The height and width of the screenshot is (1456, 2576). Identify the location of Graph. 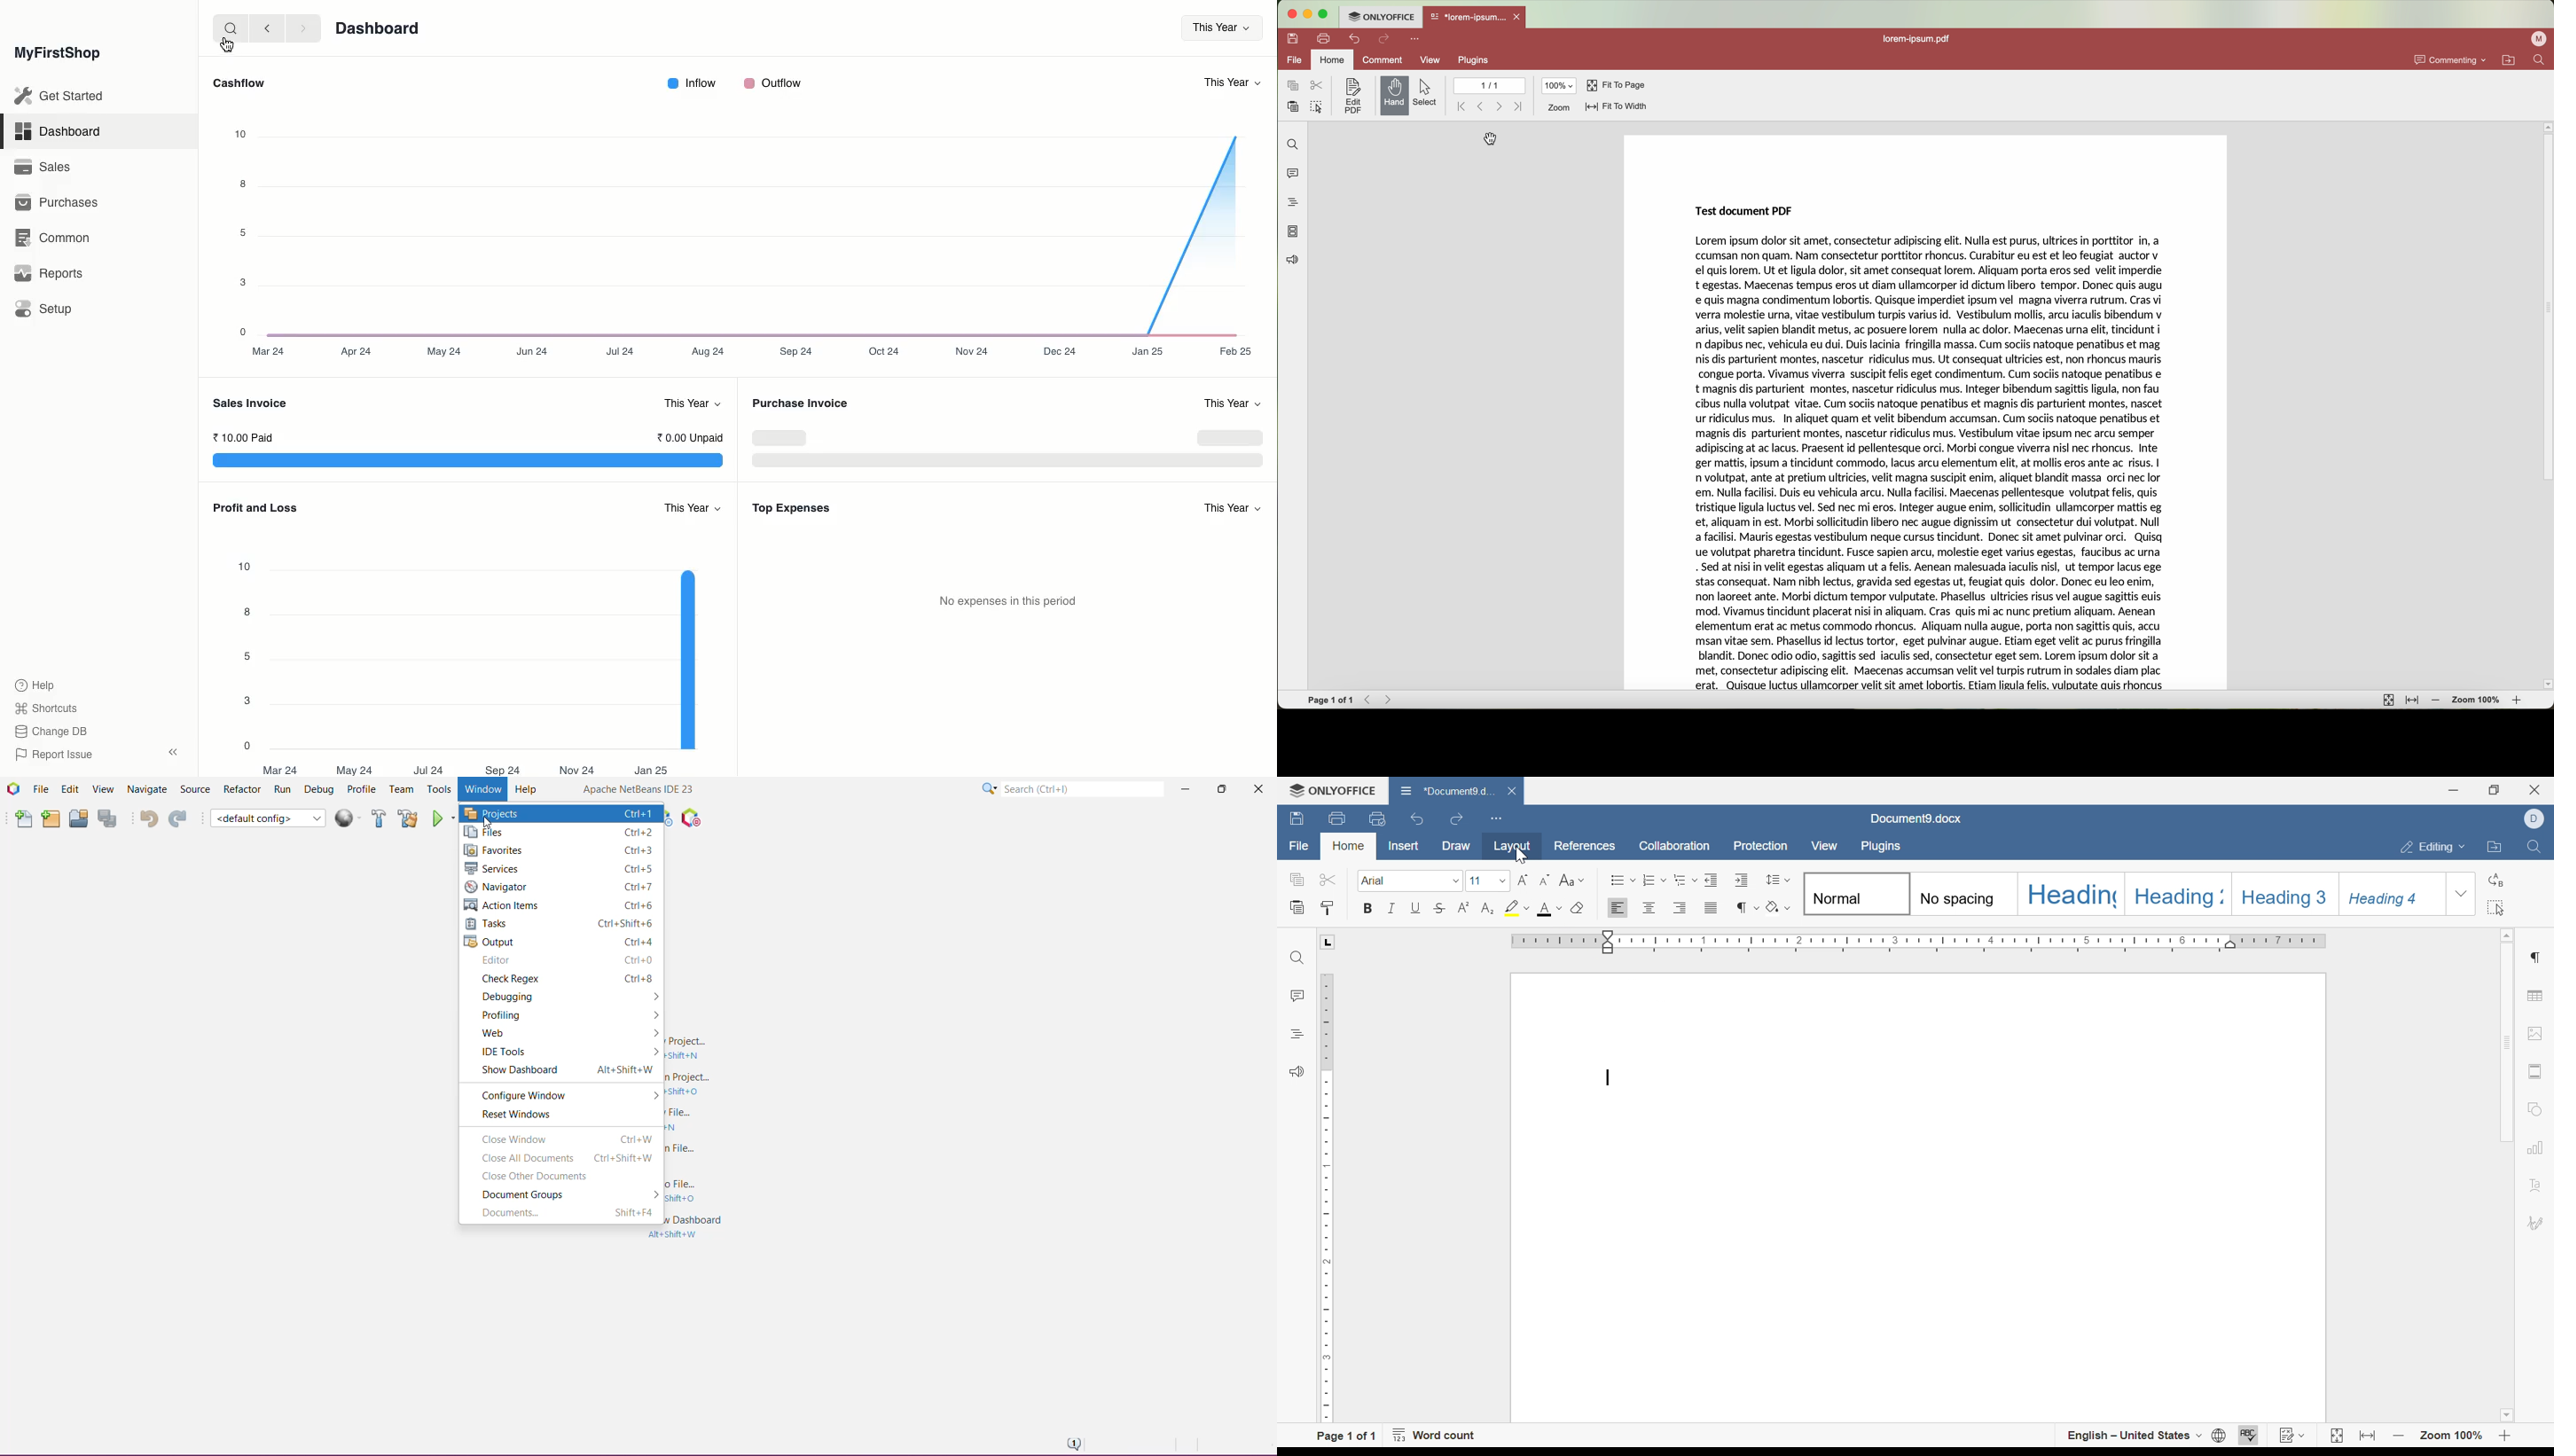
(466, 464).